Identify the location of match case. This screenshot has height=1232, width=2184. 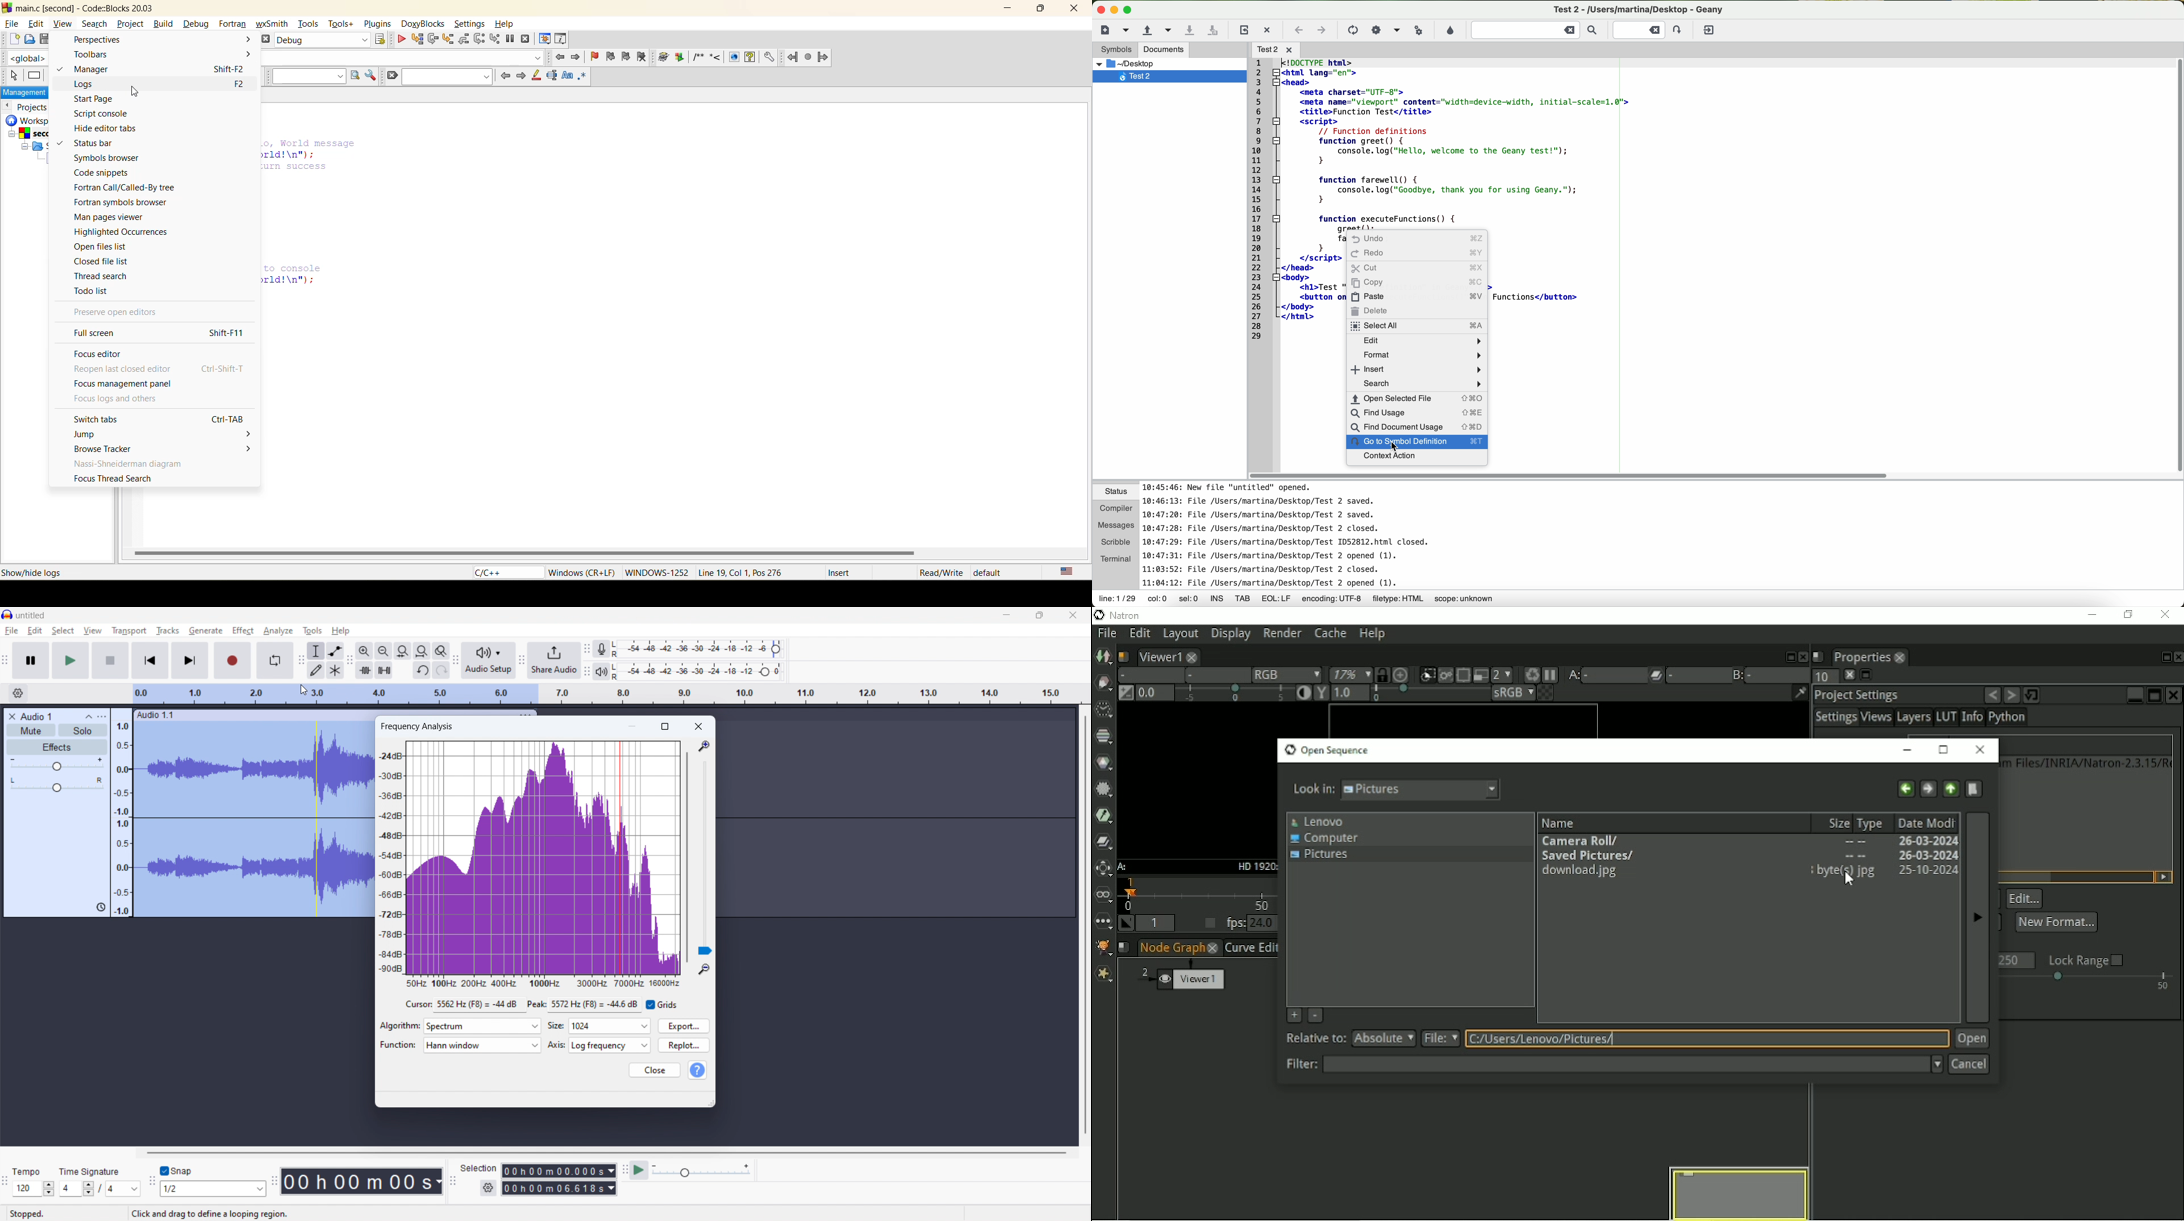
(566, 76).